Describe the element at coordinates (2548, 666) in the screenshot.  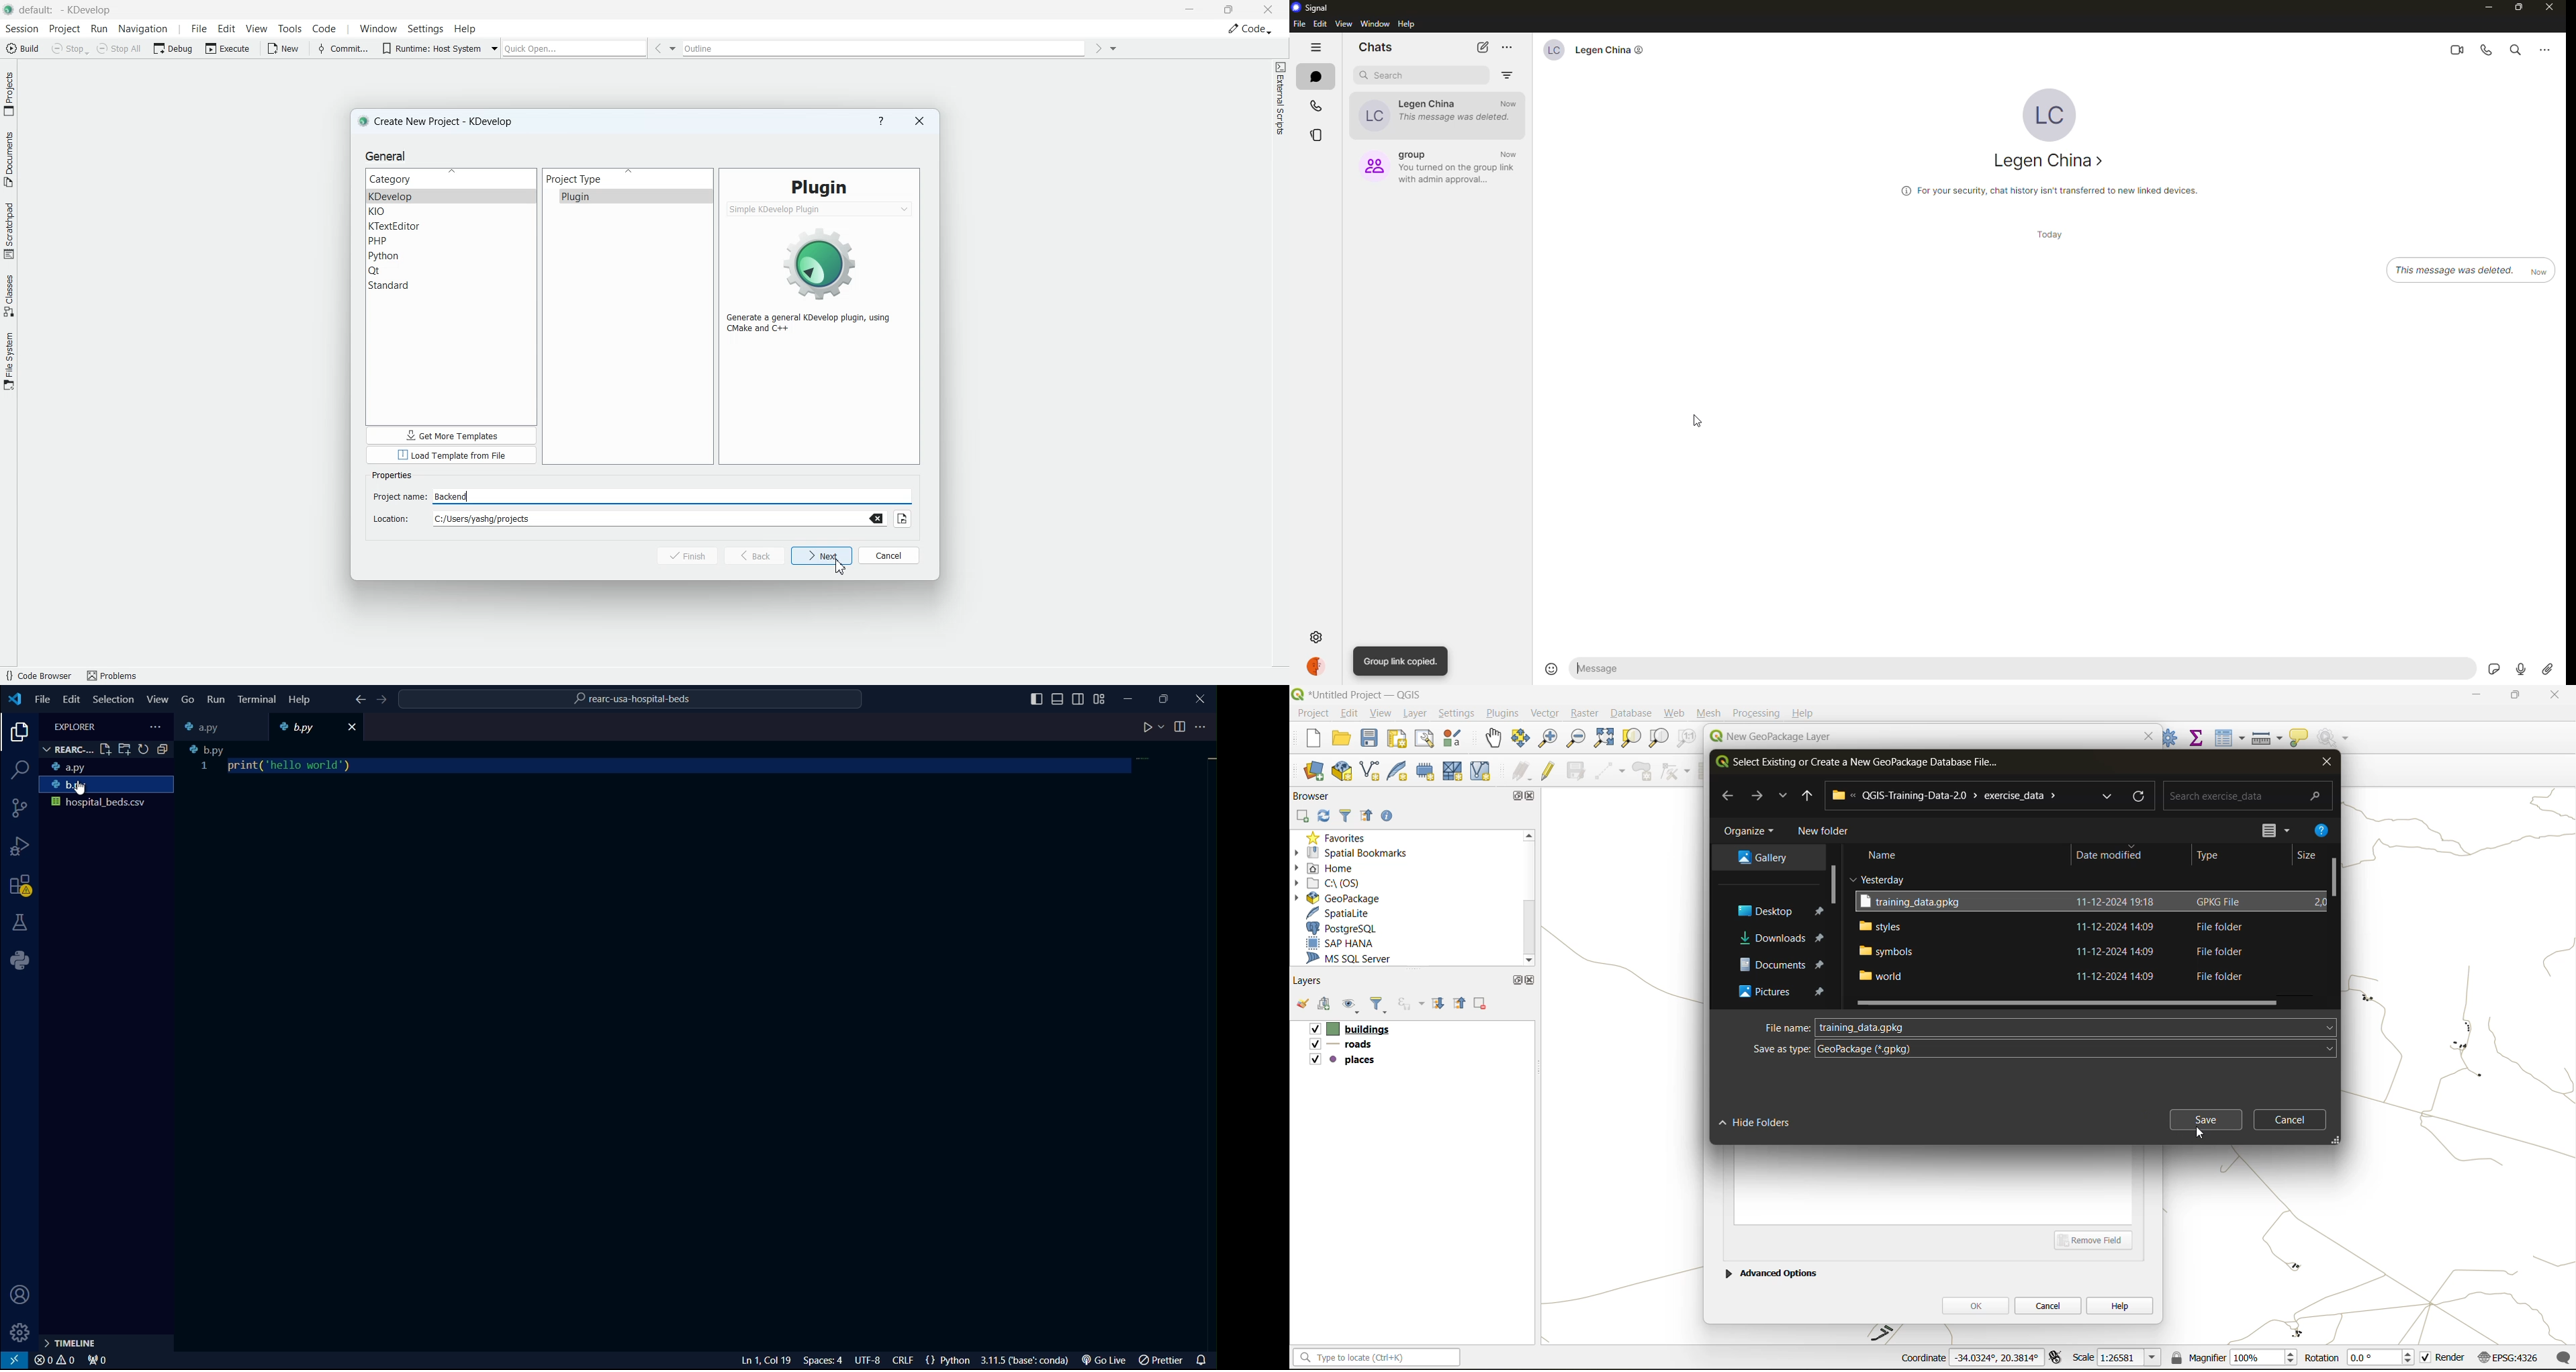
I see `attach` at that location.